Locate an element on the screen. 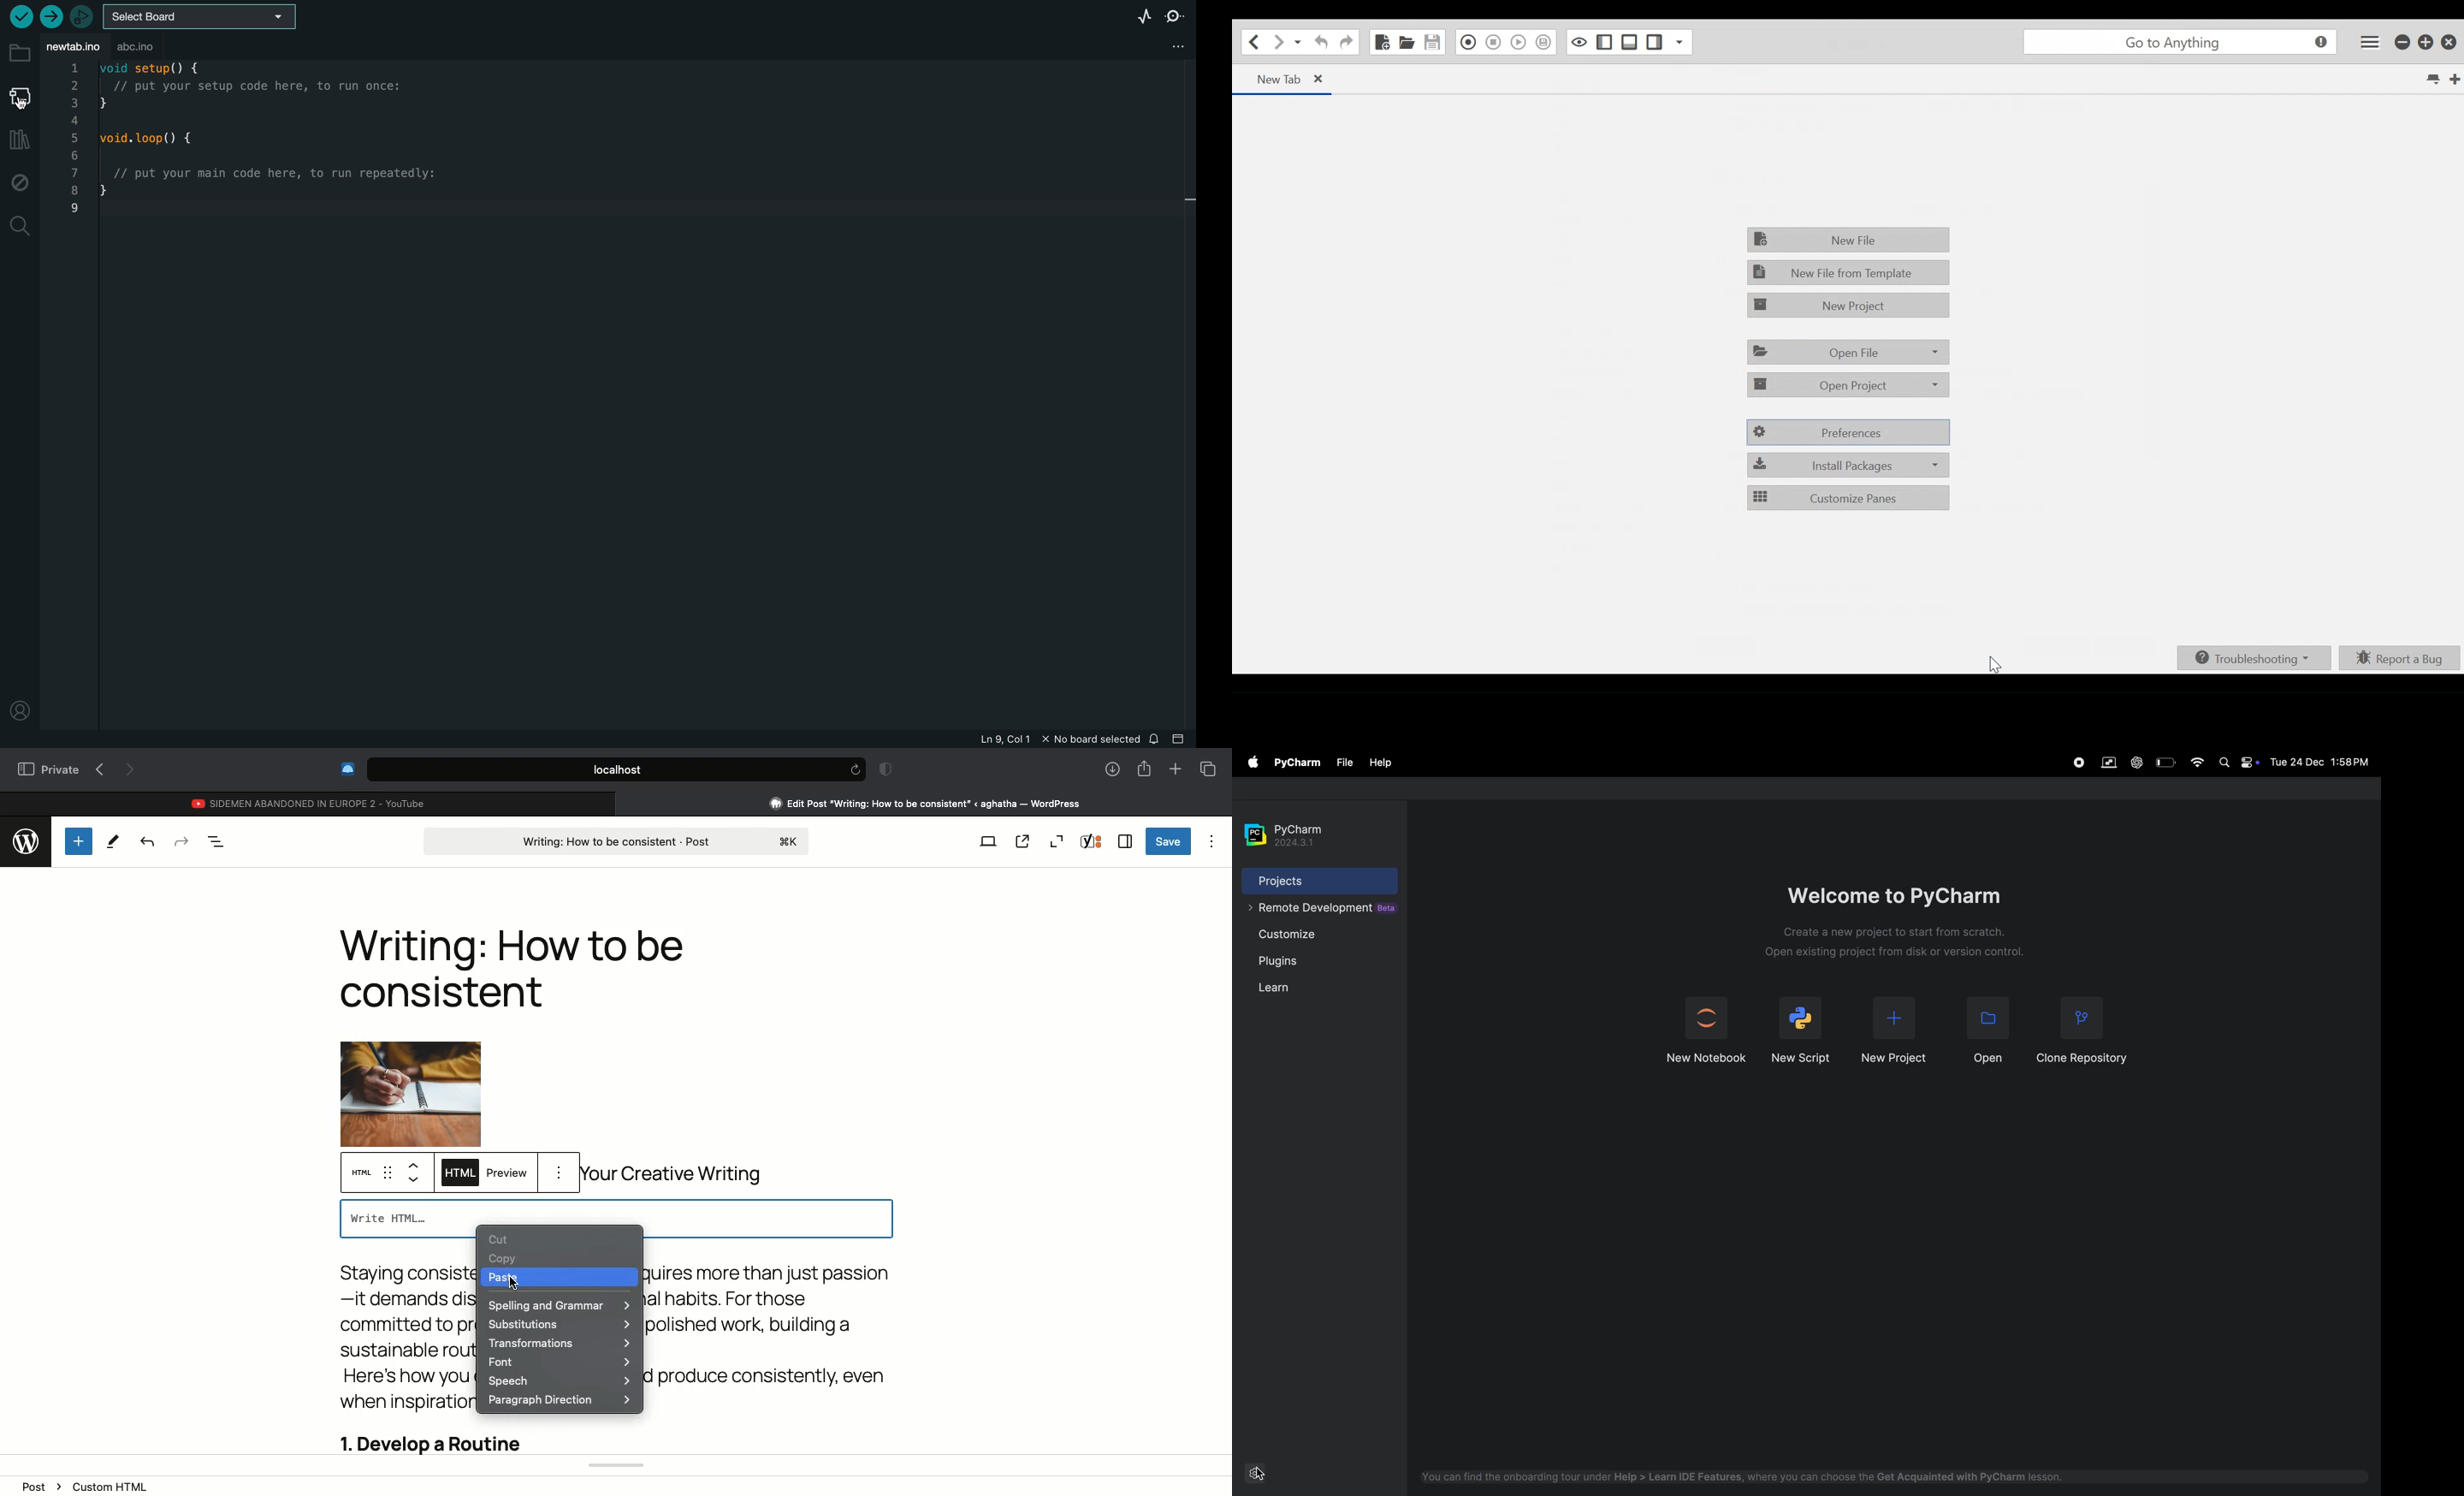 This screenshot has height=1512, width=2464. open is located at coordinates (1982, 1030).